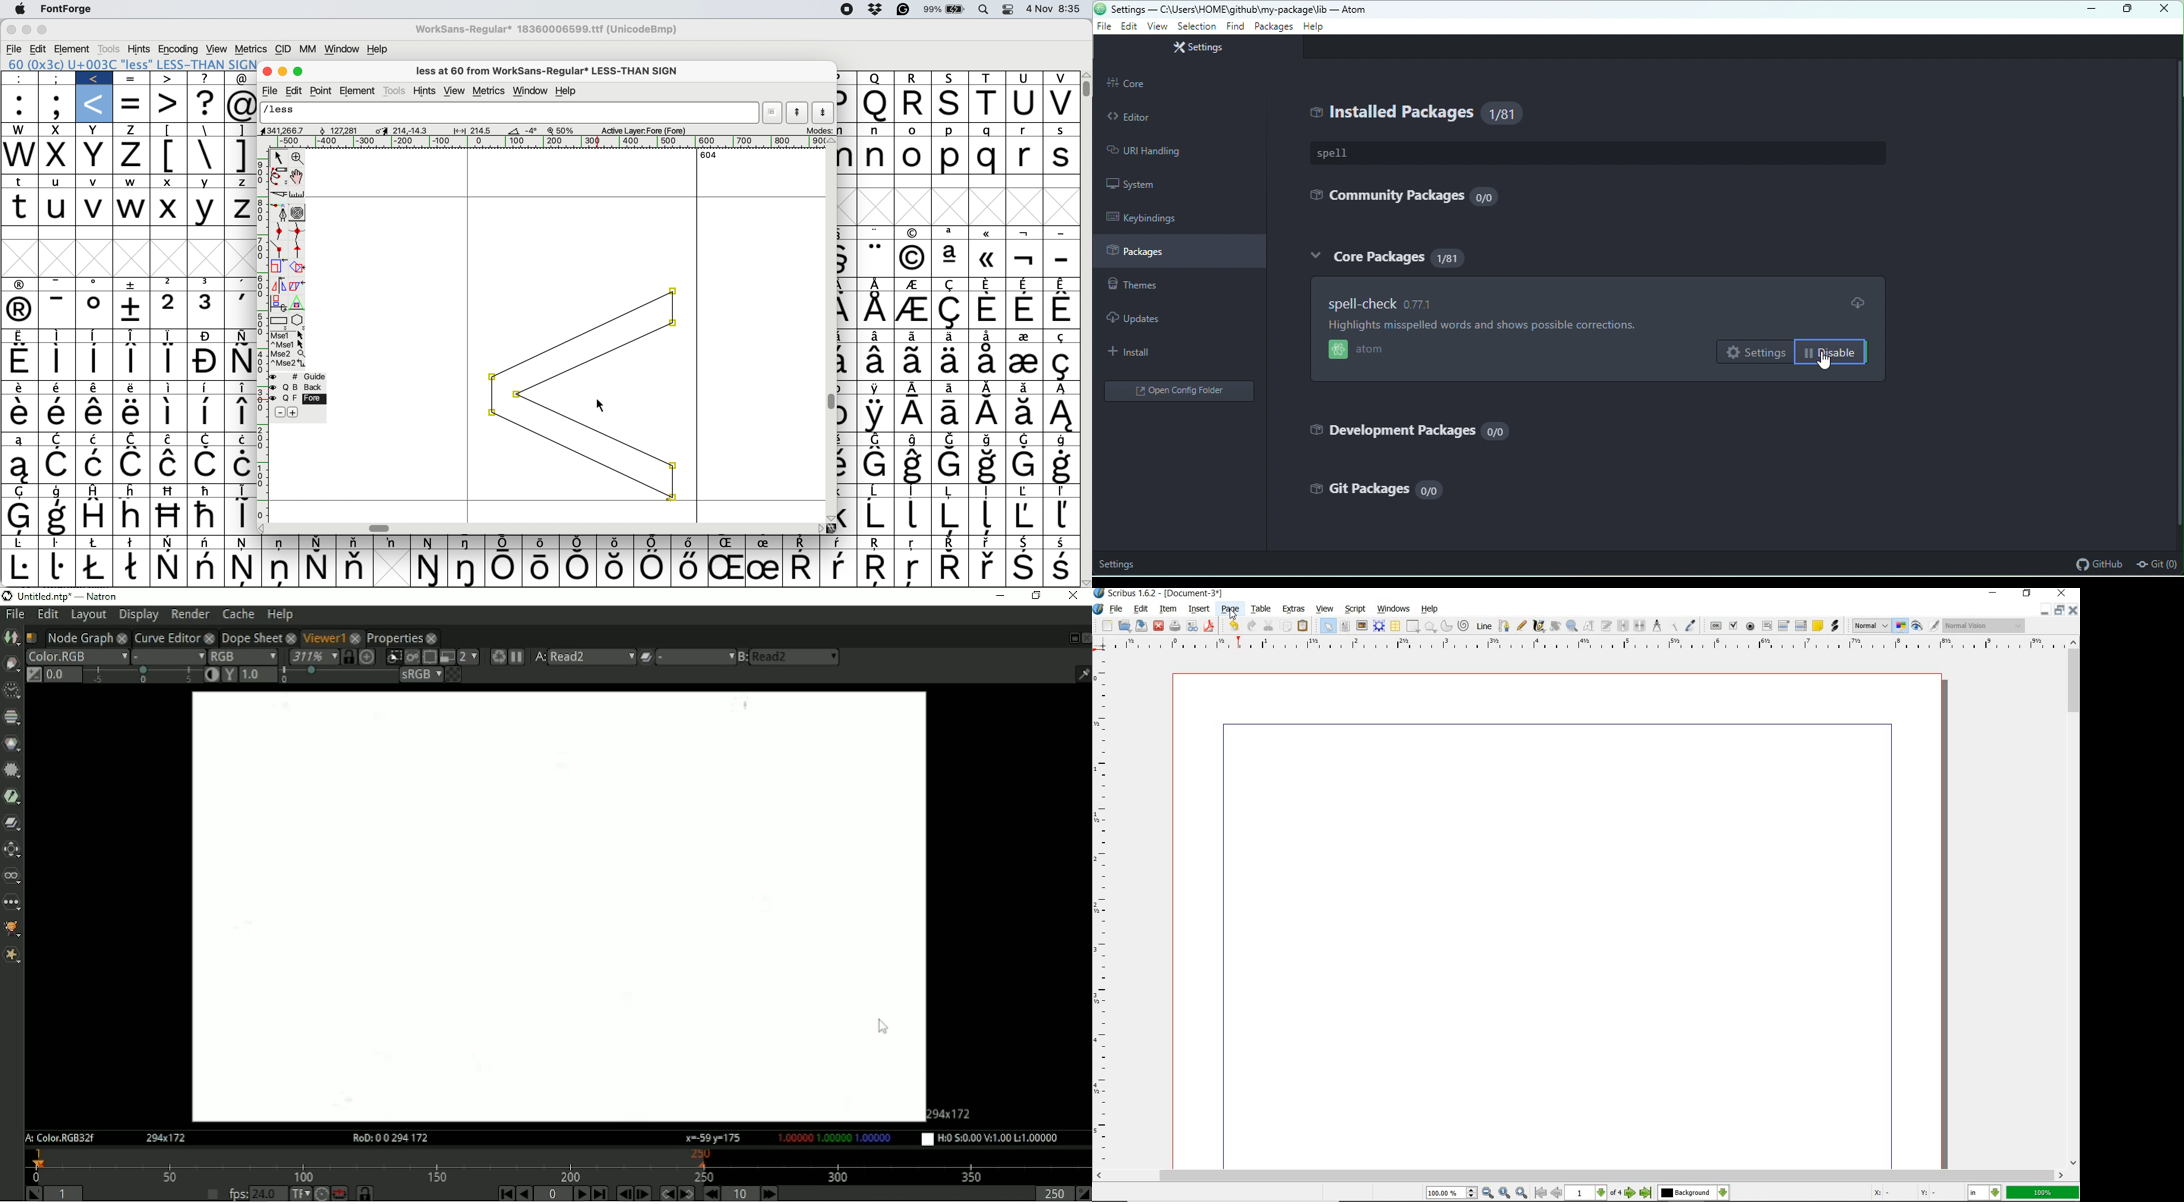 The height and width of the screenshot is (1204, 2184). I want to click on Symbol, so click(133, 491).